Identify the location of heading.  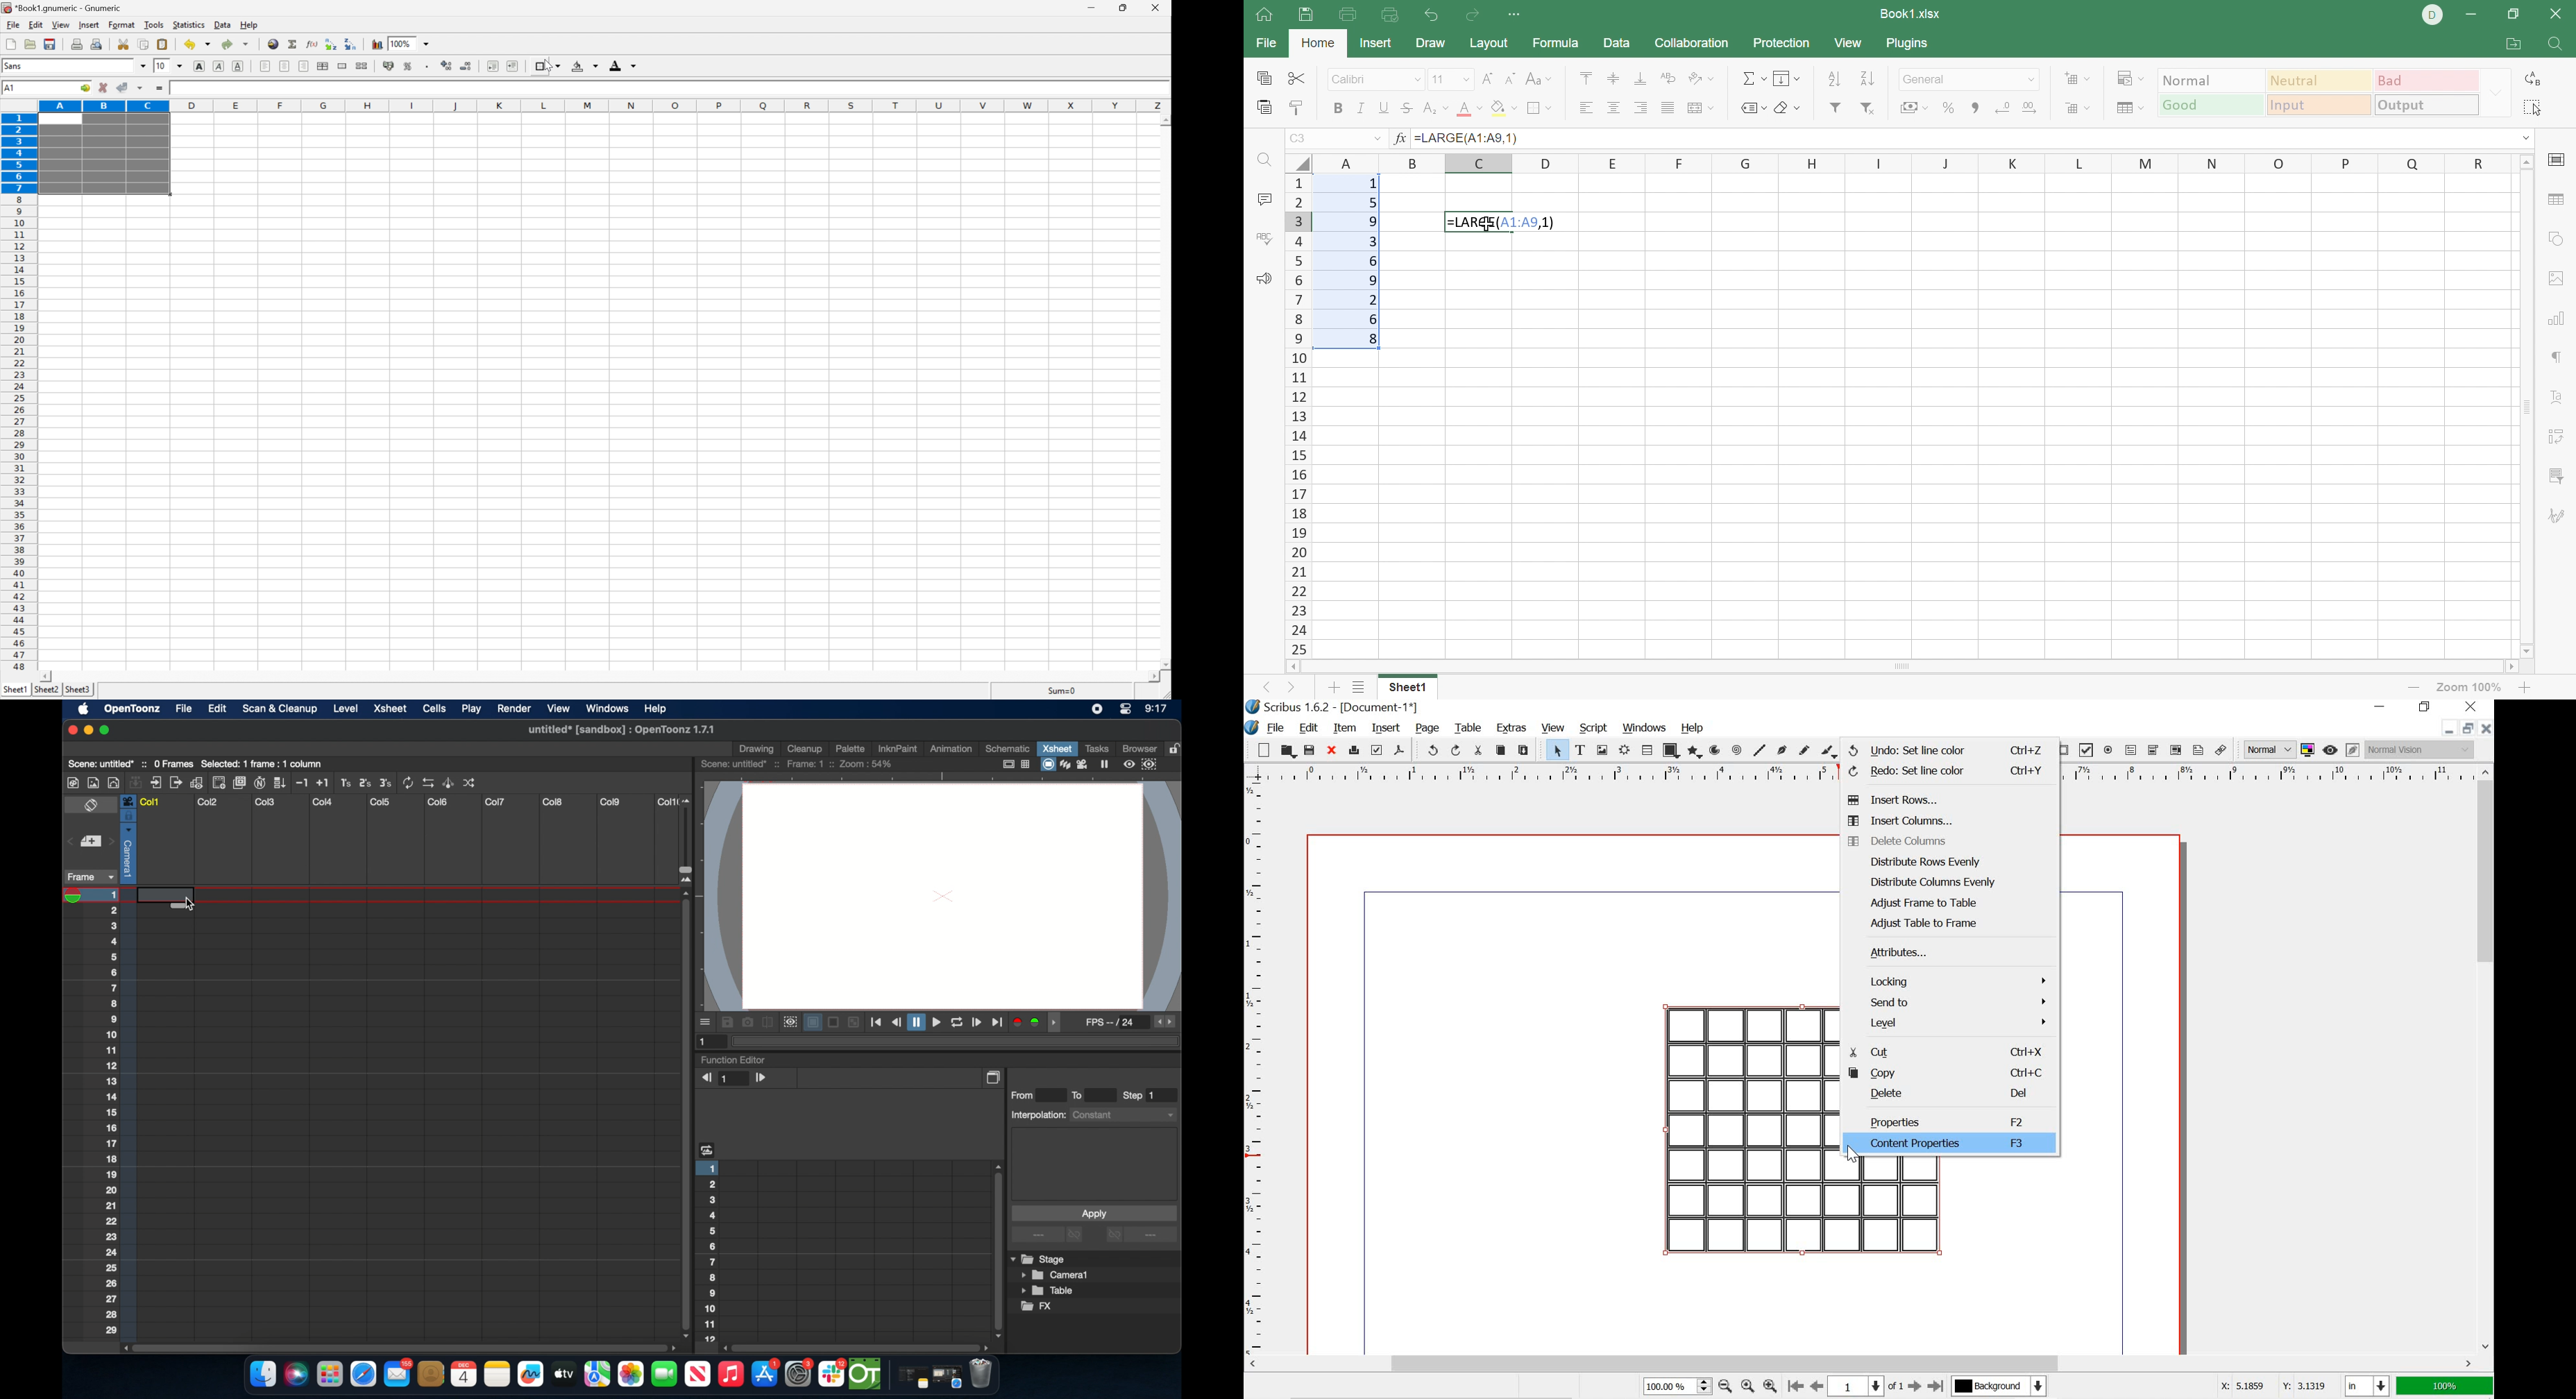
(707, 1149).